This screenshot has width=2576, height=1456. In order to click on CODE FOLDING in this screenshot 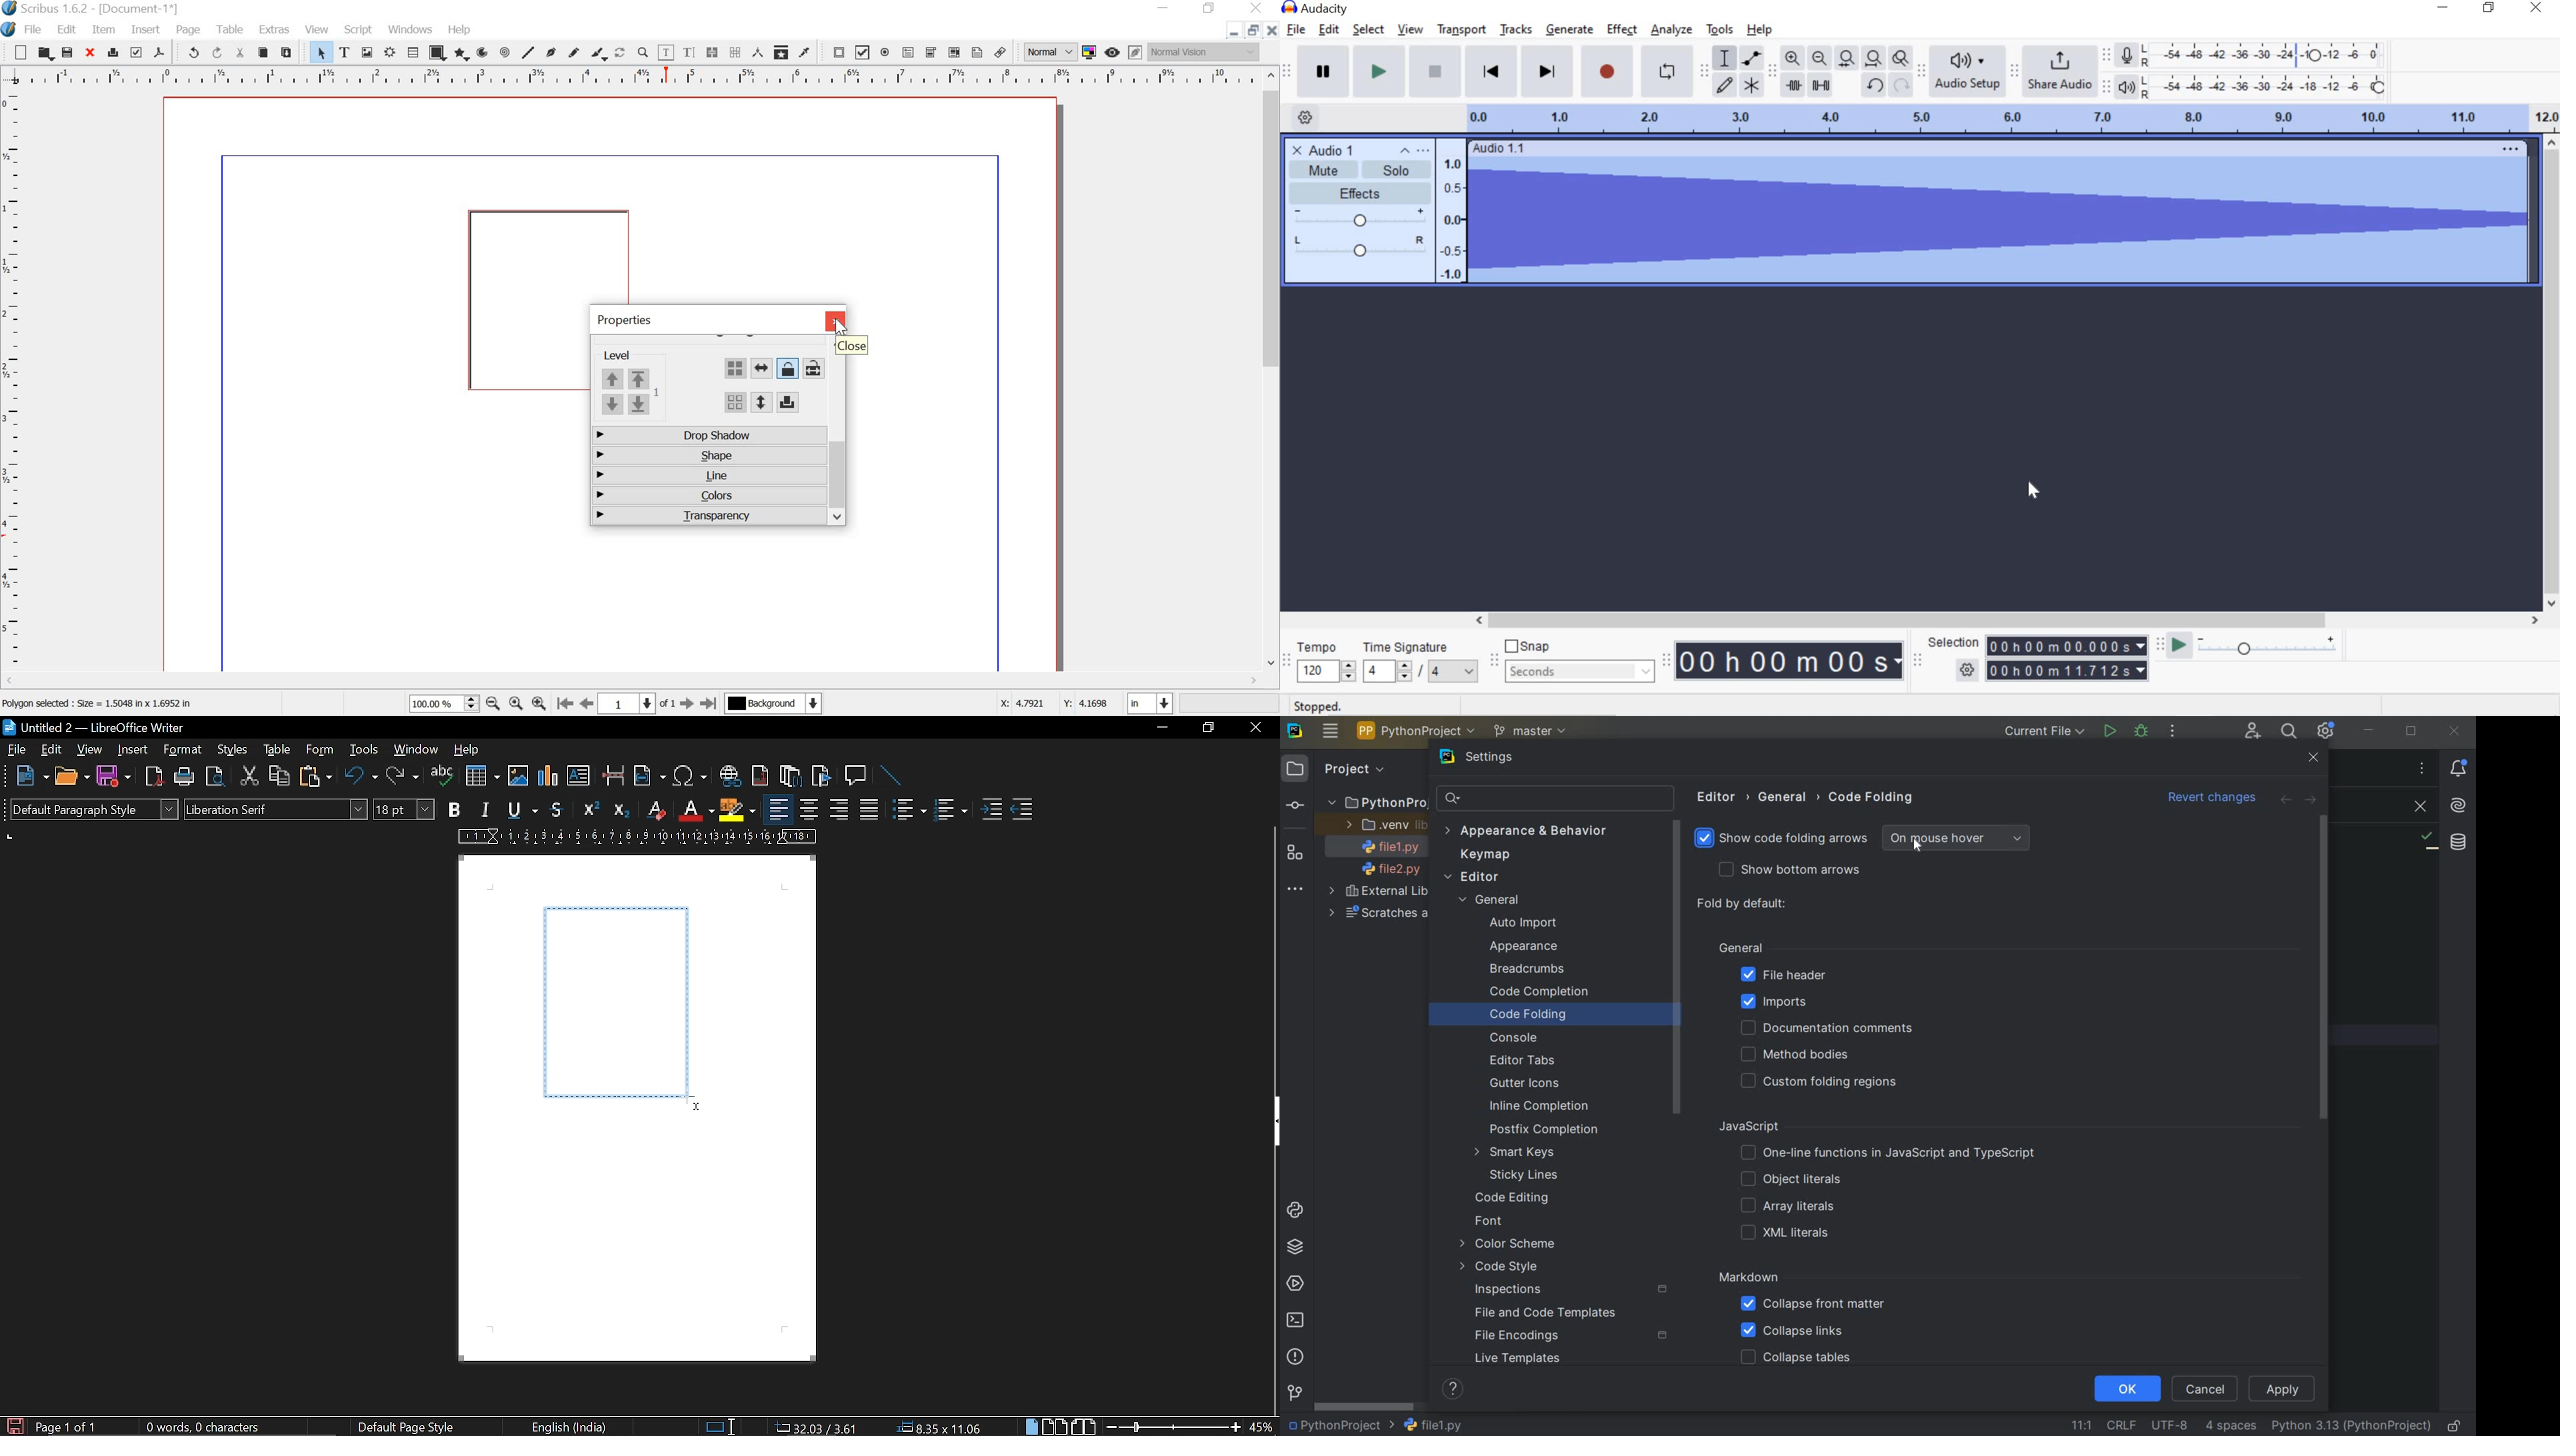, I will do `click(1545, 1016)`.